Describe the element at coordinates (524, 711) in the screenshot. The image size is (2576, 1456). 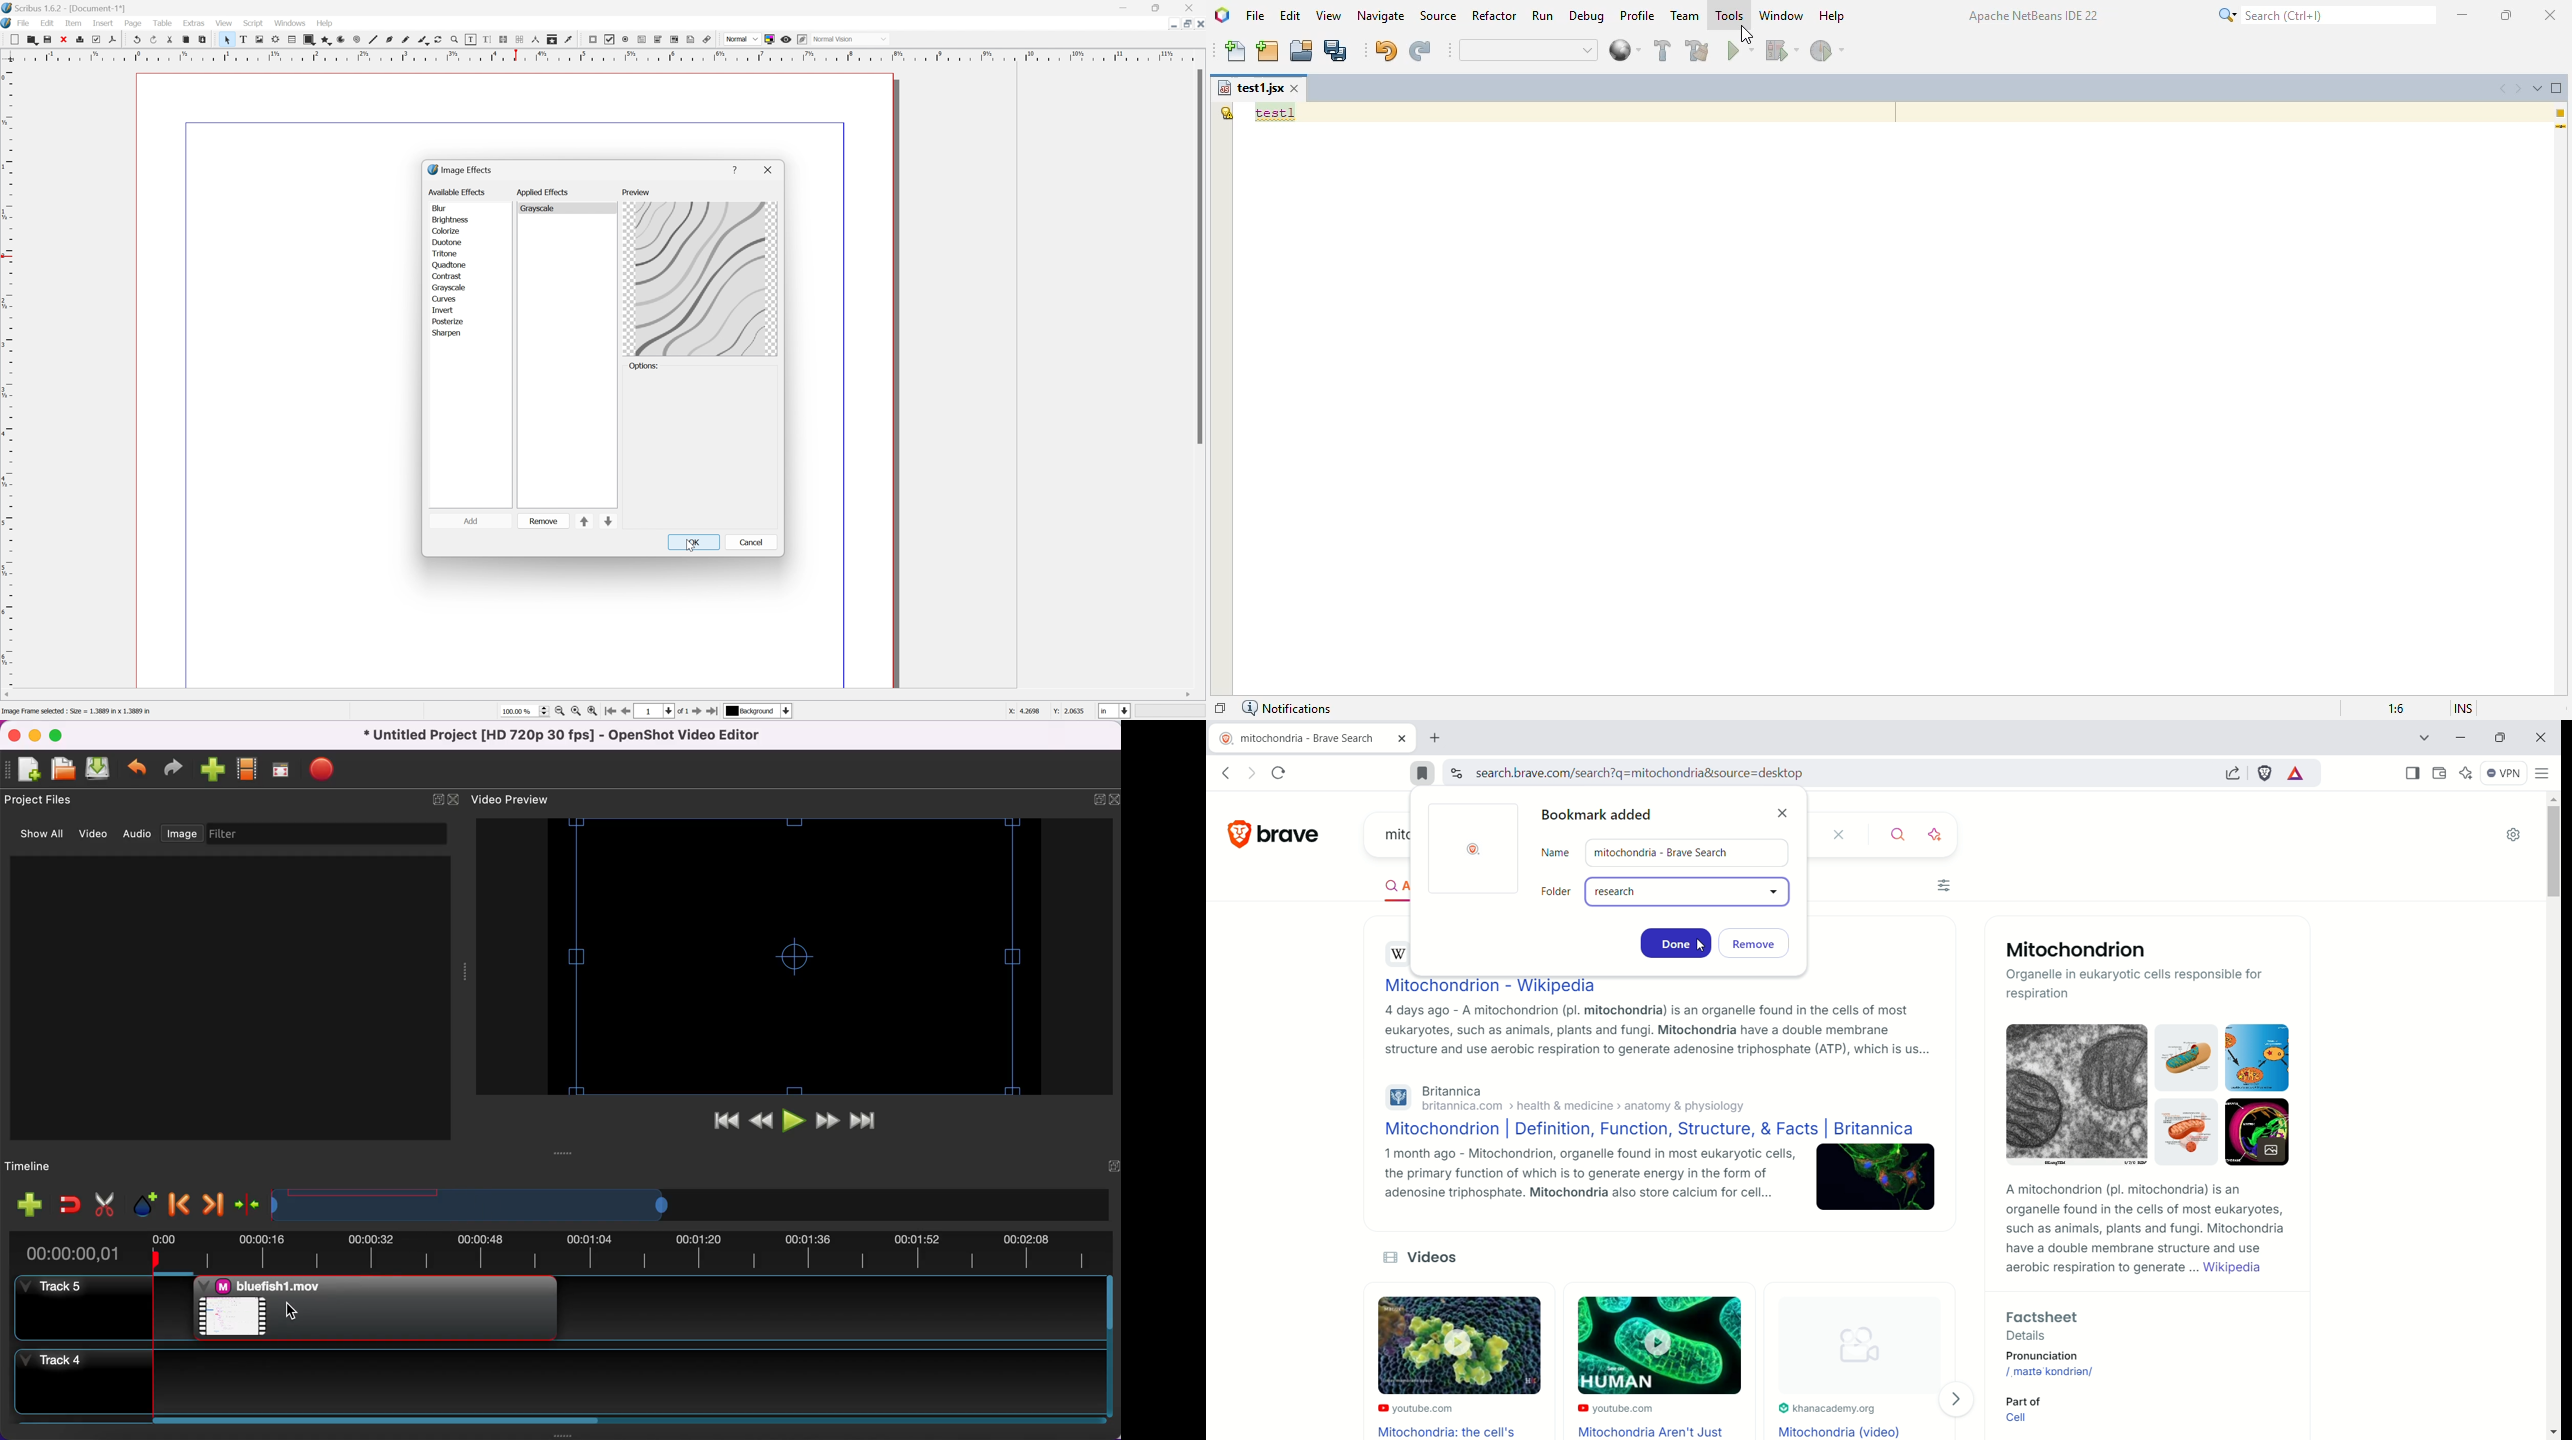
I see `Current zoom level` at that location.